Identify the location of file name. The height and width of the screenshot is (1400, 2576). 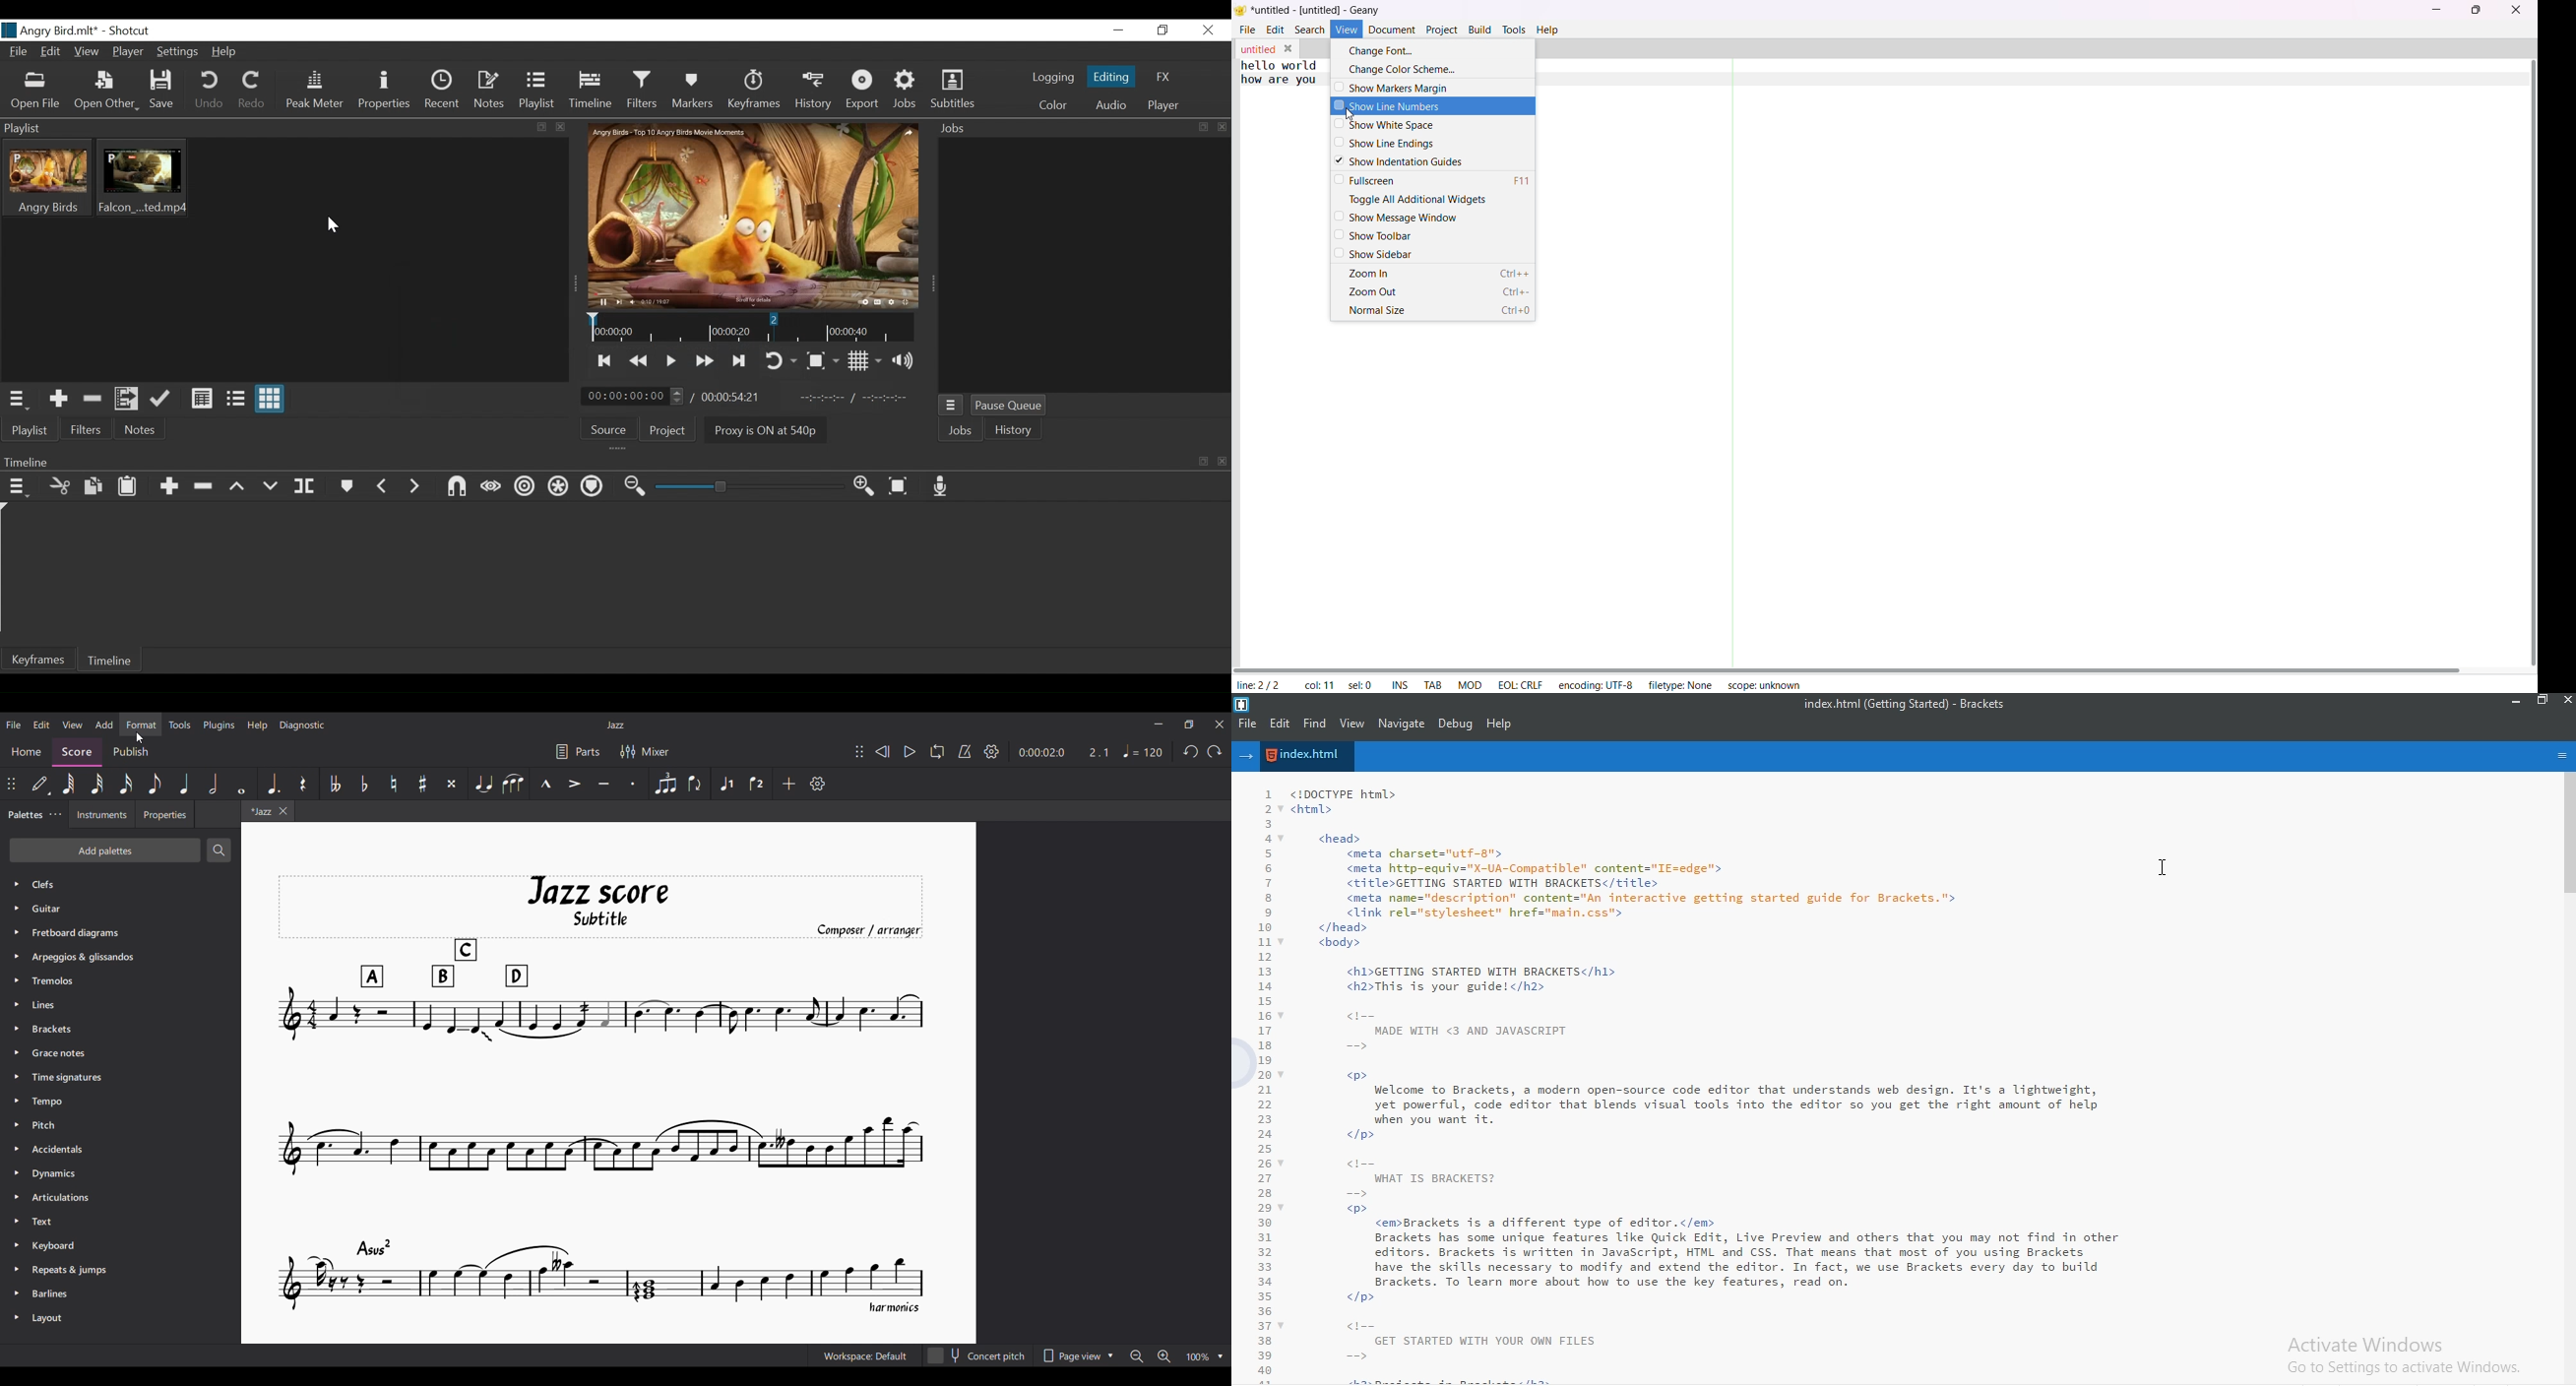
(1307, 755).